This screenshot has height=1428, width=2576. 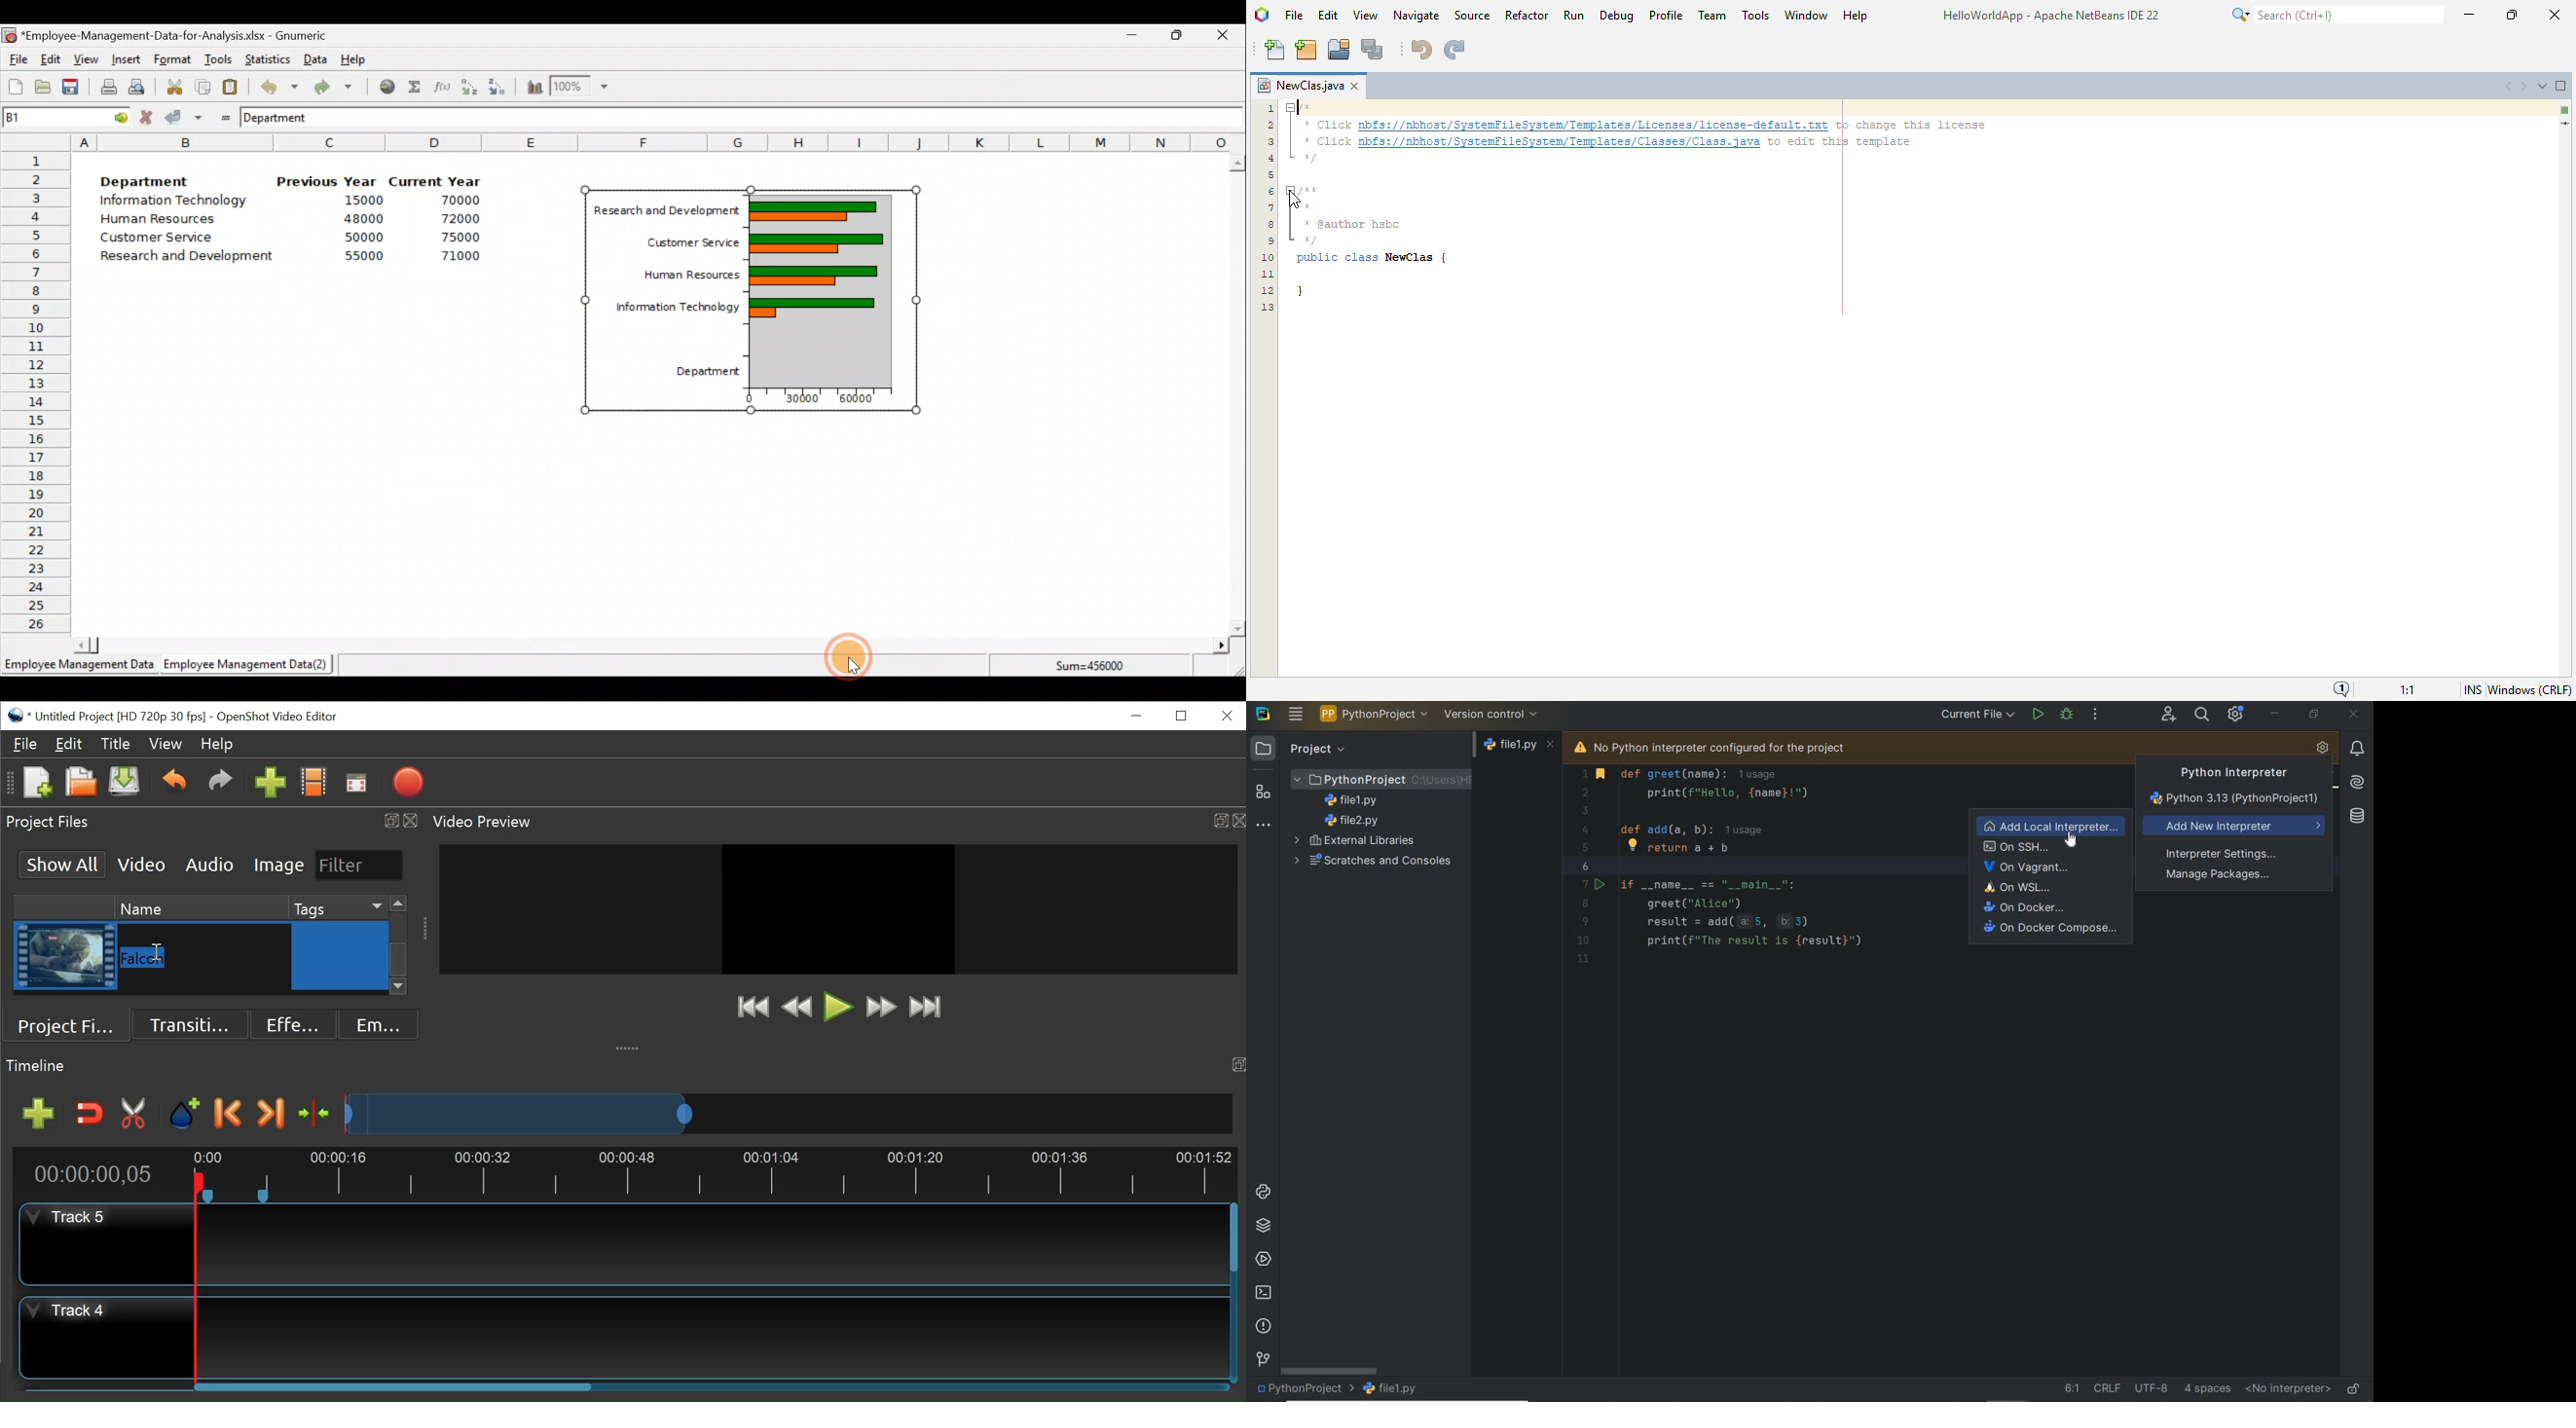 What do you see at coordinates (376, 1024) in the screenshot?
I see `Emoji` at bounding box center [376, 1024].